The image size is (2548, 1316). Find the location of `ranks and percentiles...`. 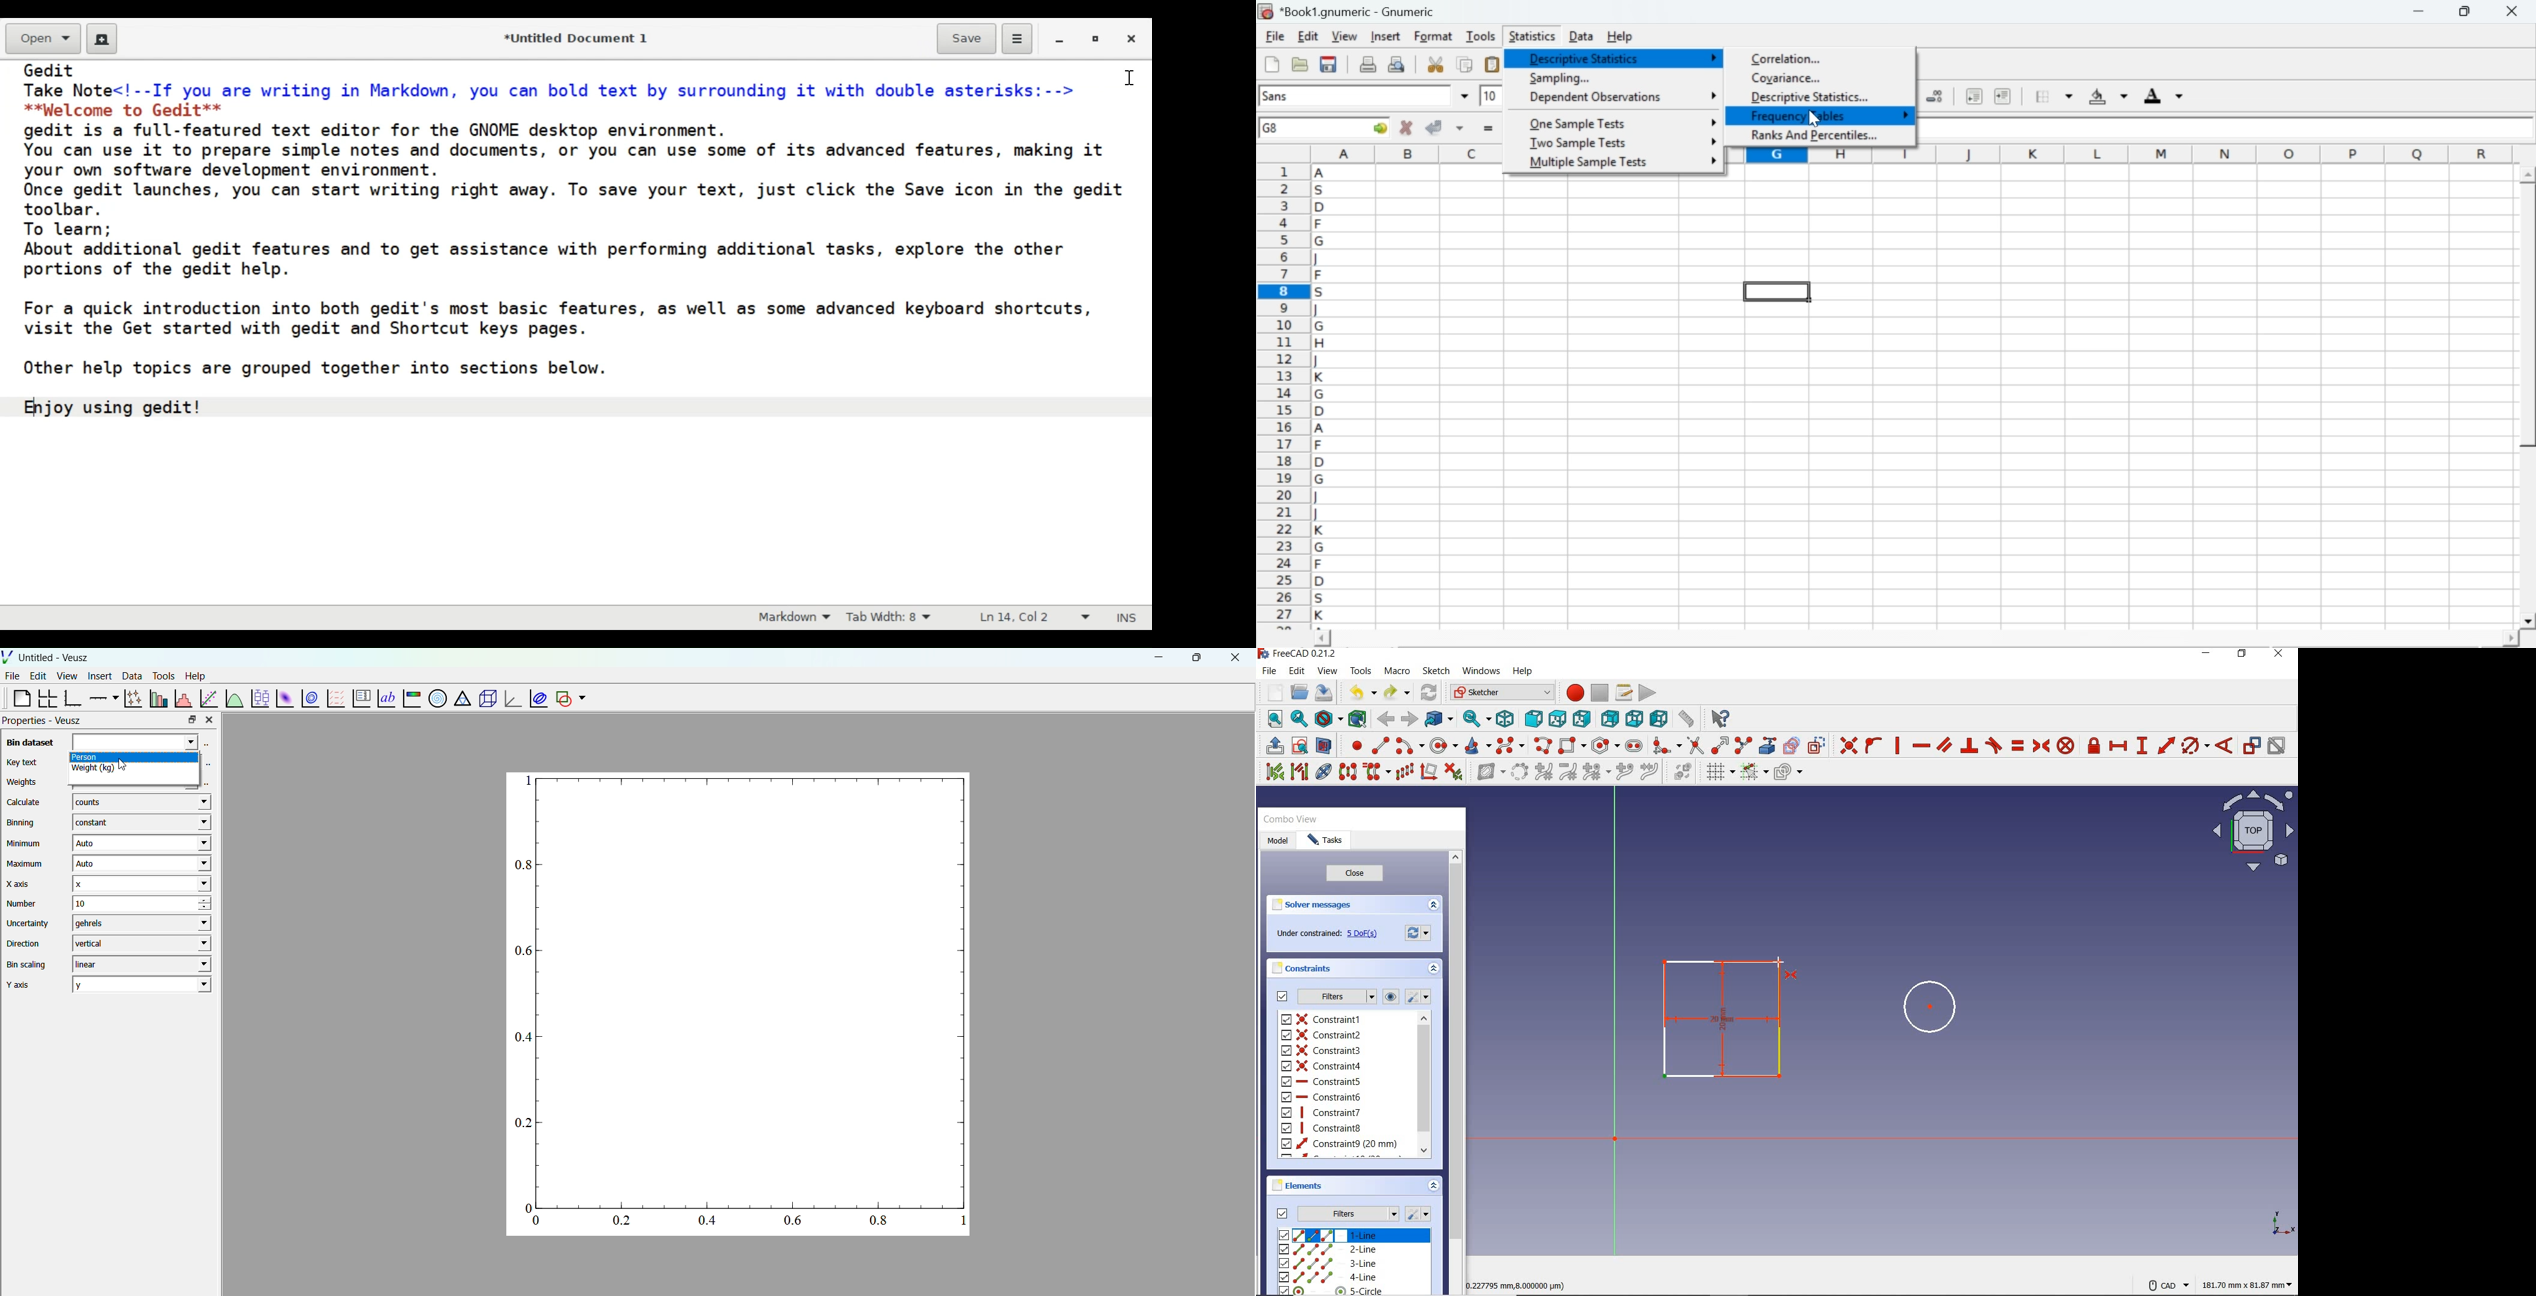

ranks and percentiles... is located at coordinates (1817, 136).